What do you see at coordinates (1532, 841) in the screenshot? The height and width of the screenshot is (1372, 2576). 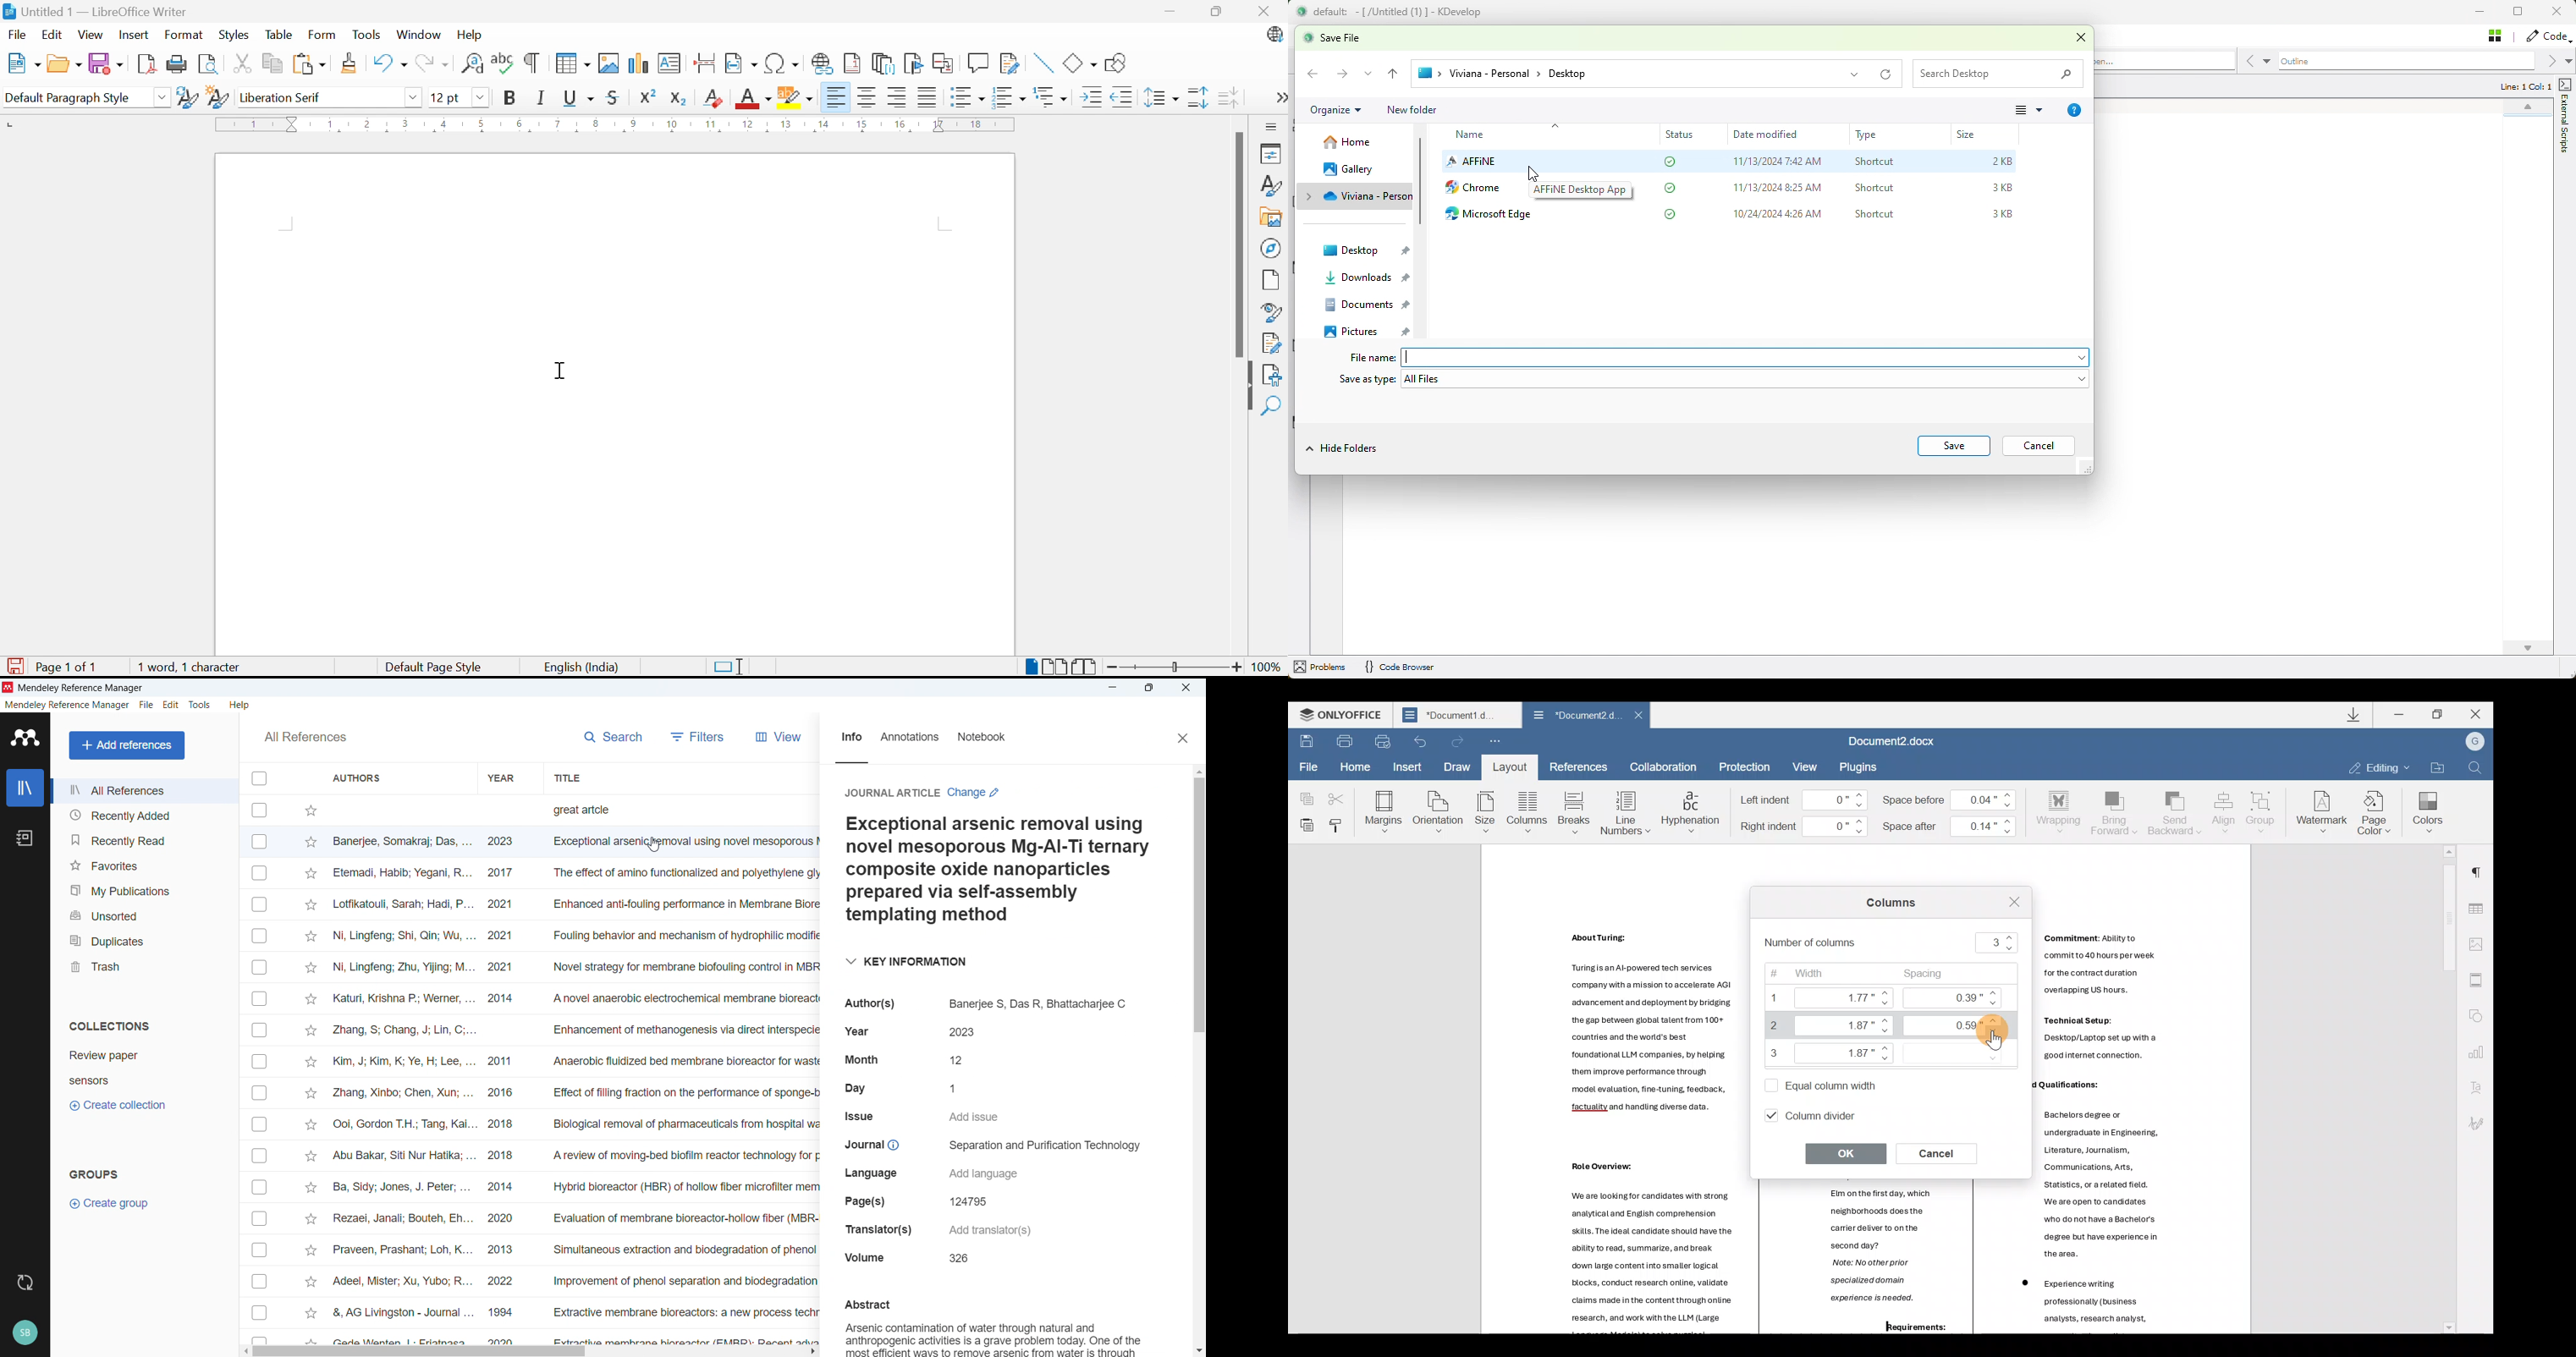 I see `Cursor` at bounding box center [1532, 841].